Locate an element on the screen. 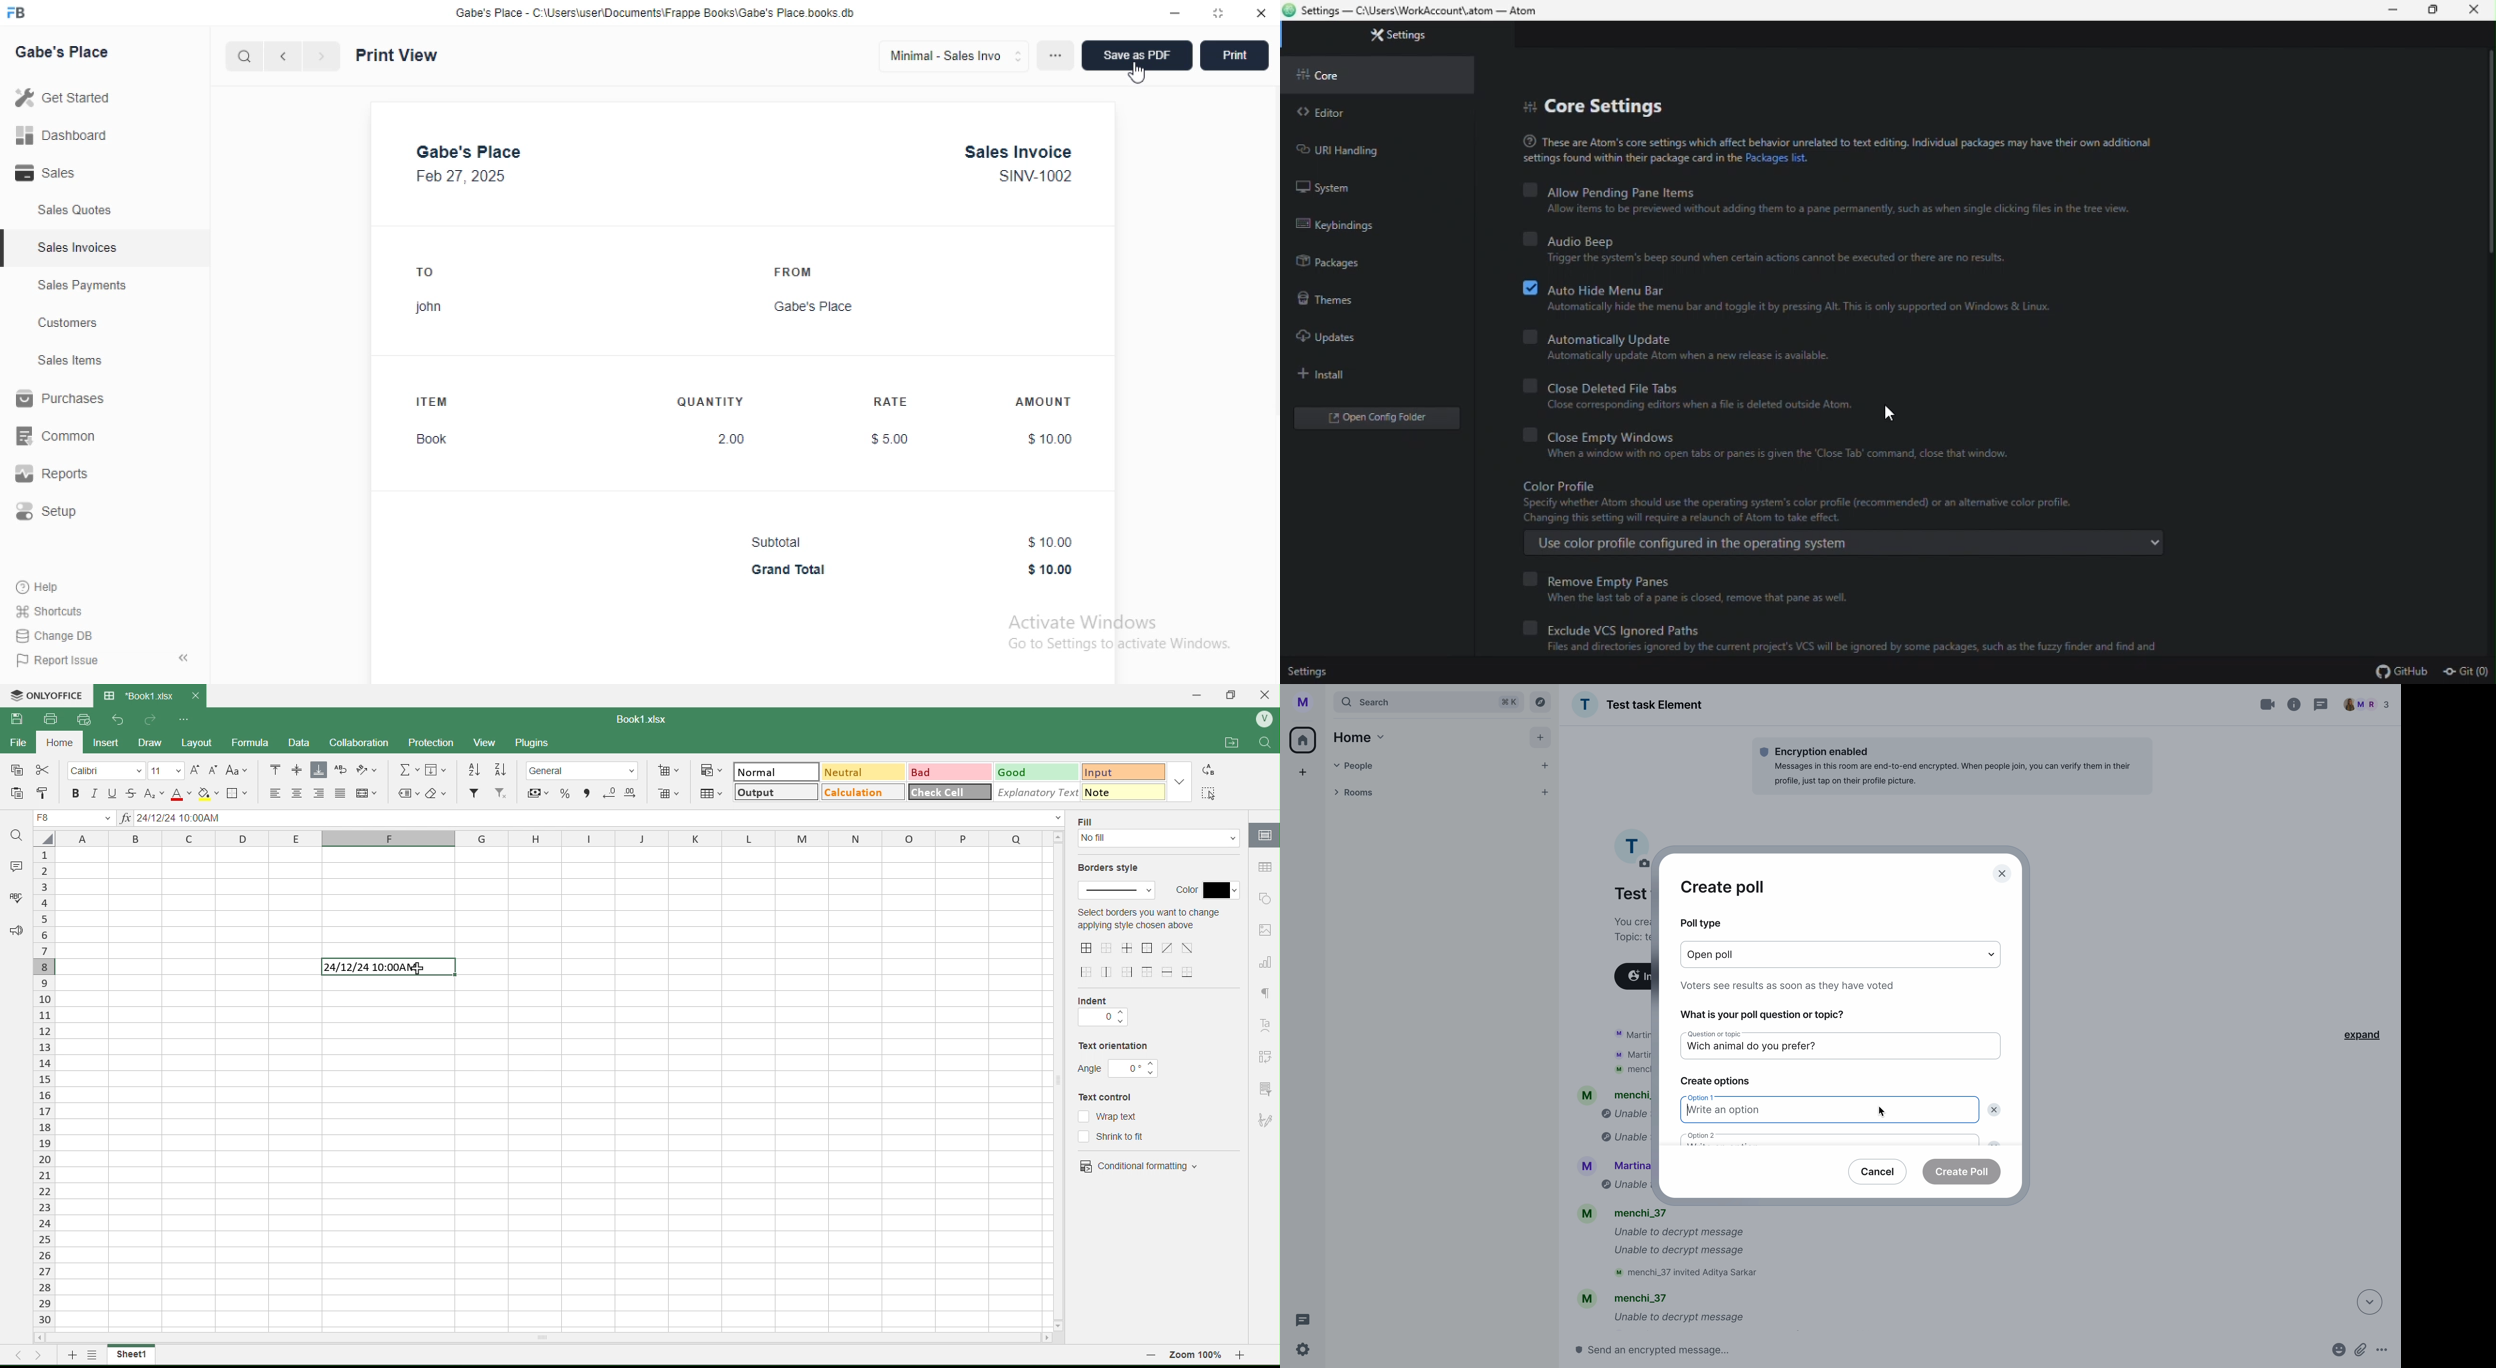 This screenshot has height=1372, width=2520. shrink to fit is located at coordinates (1119, 1136).